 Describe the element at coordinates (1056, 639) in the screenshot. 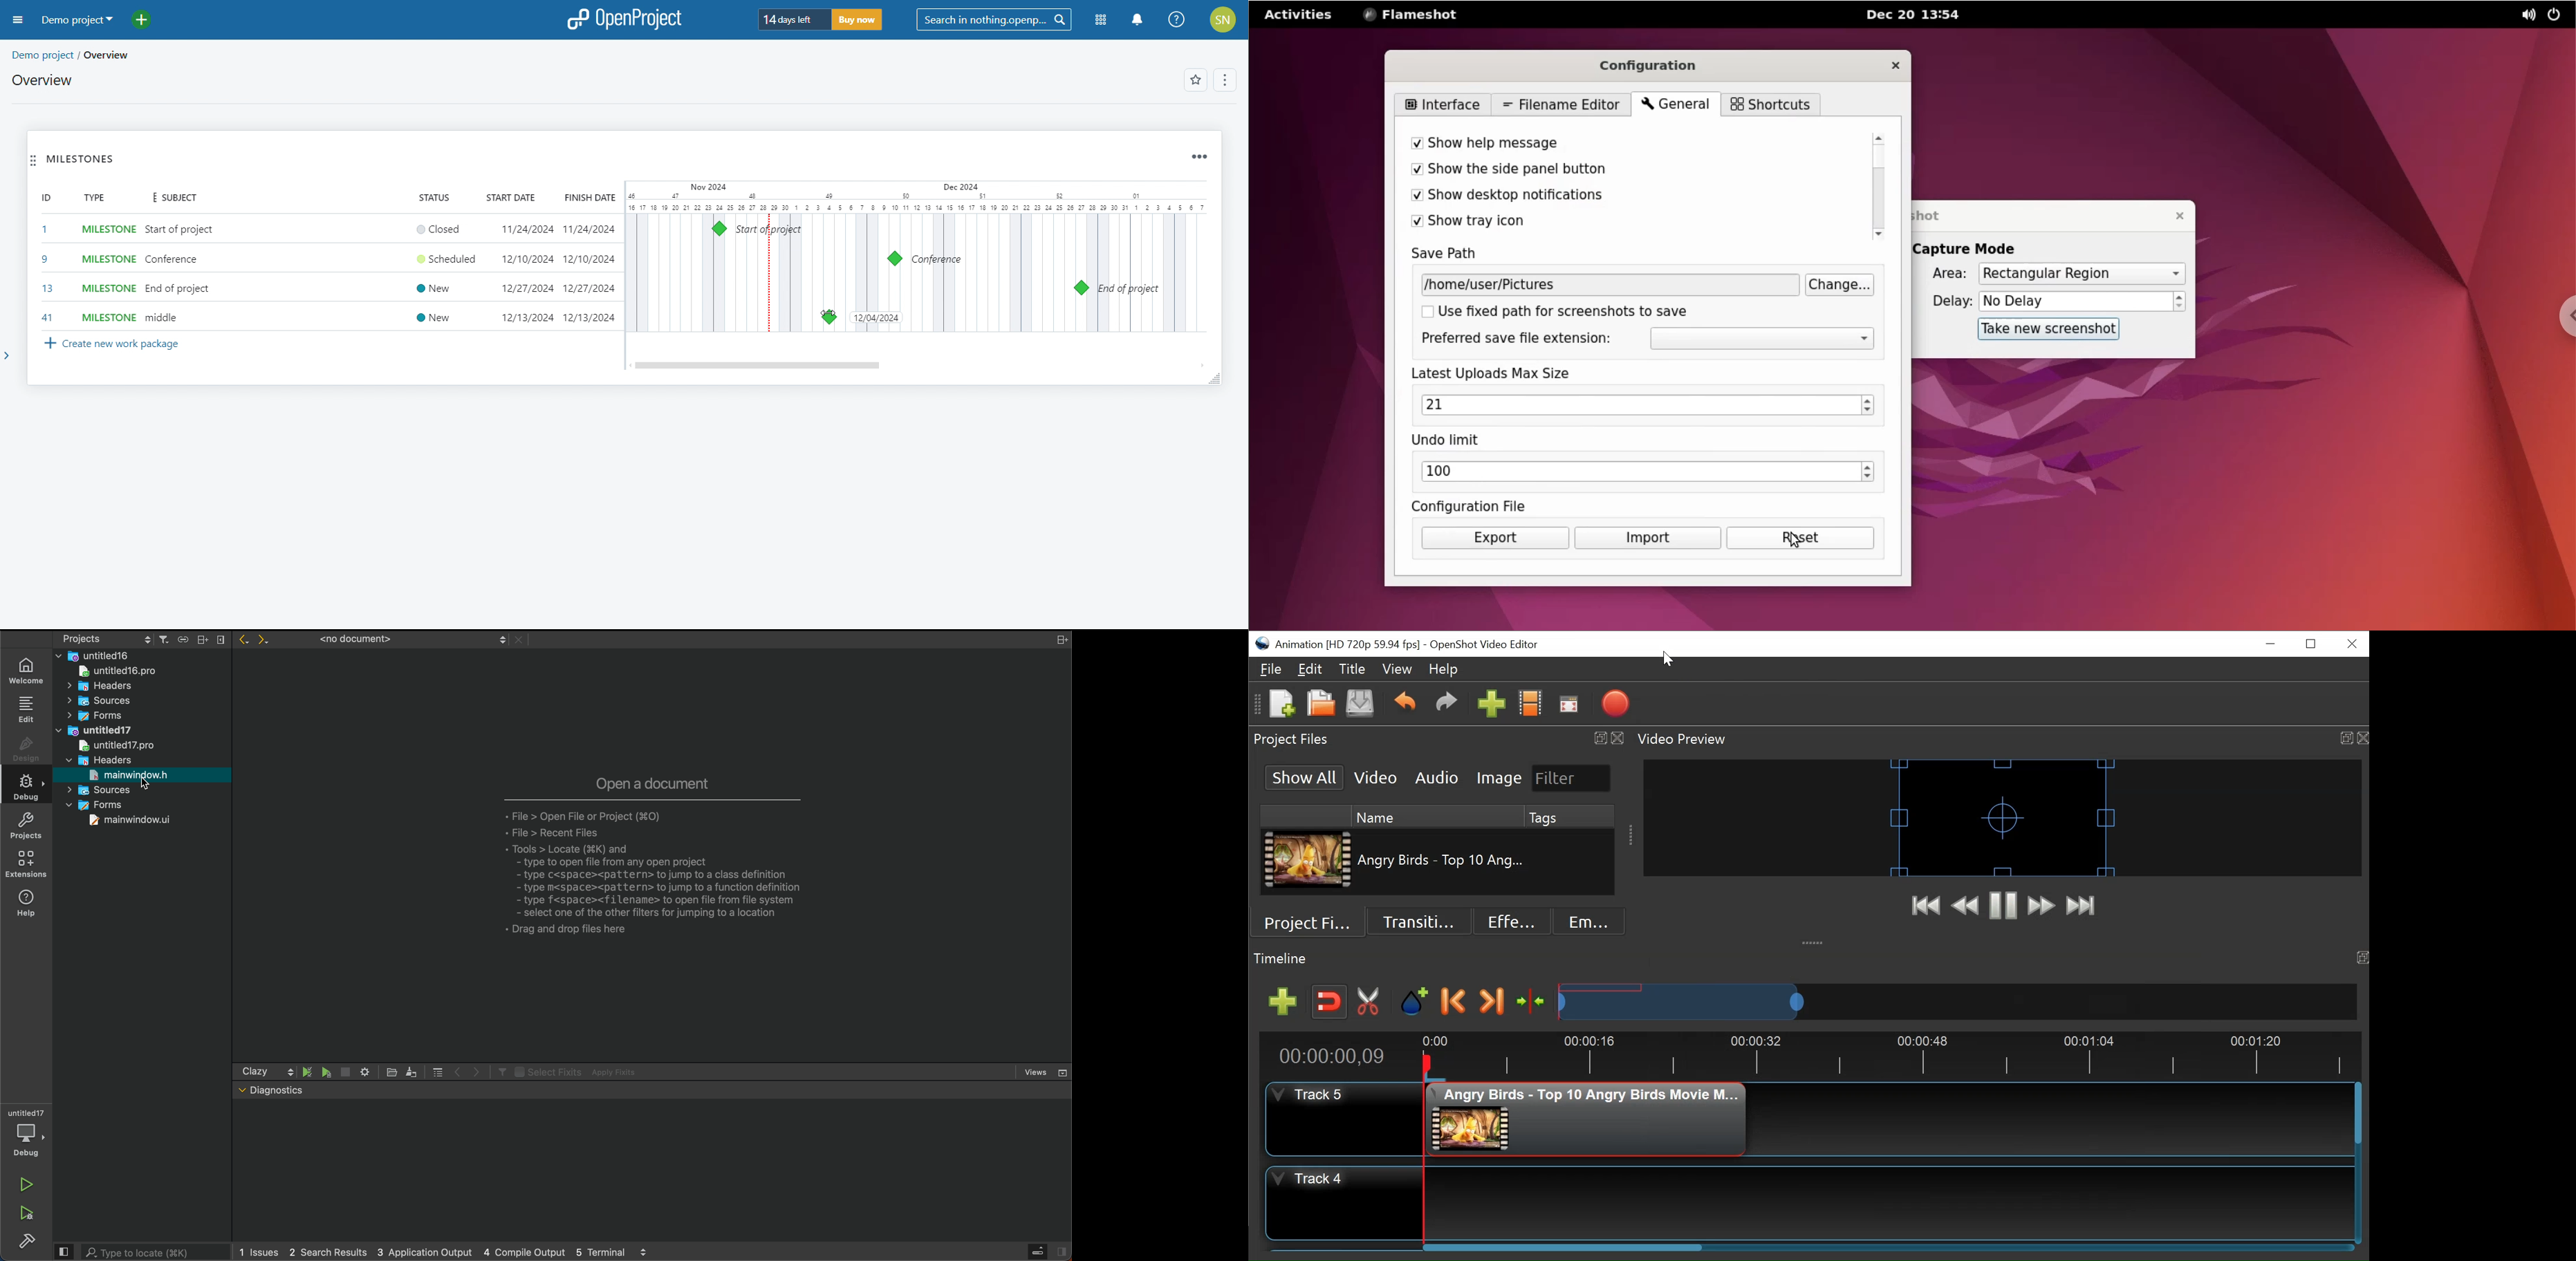

I see `split tab` at that location.